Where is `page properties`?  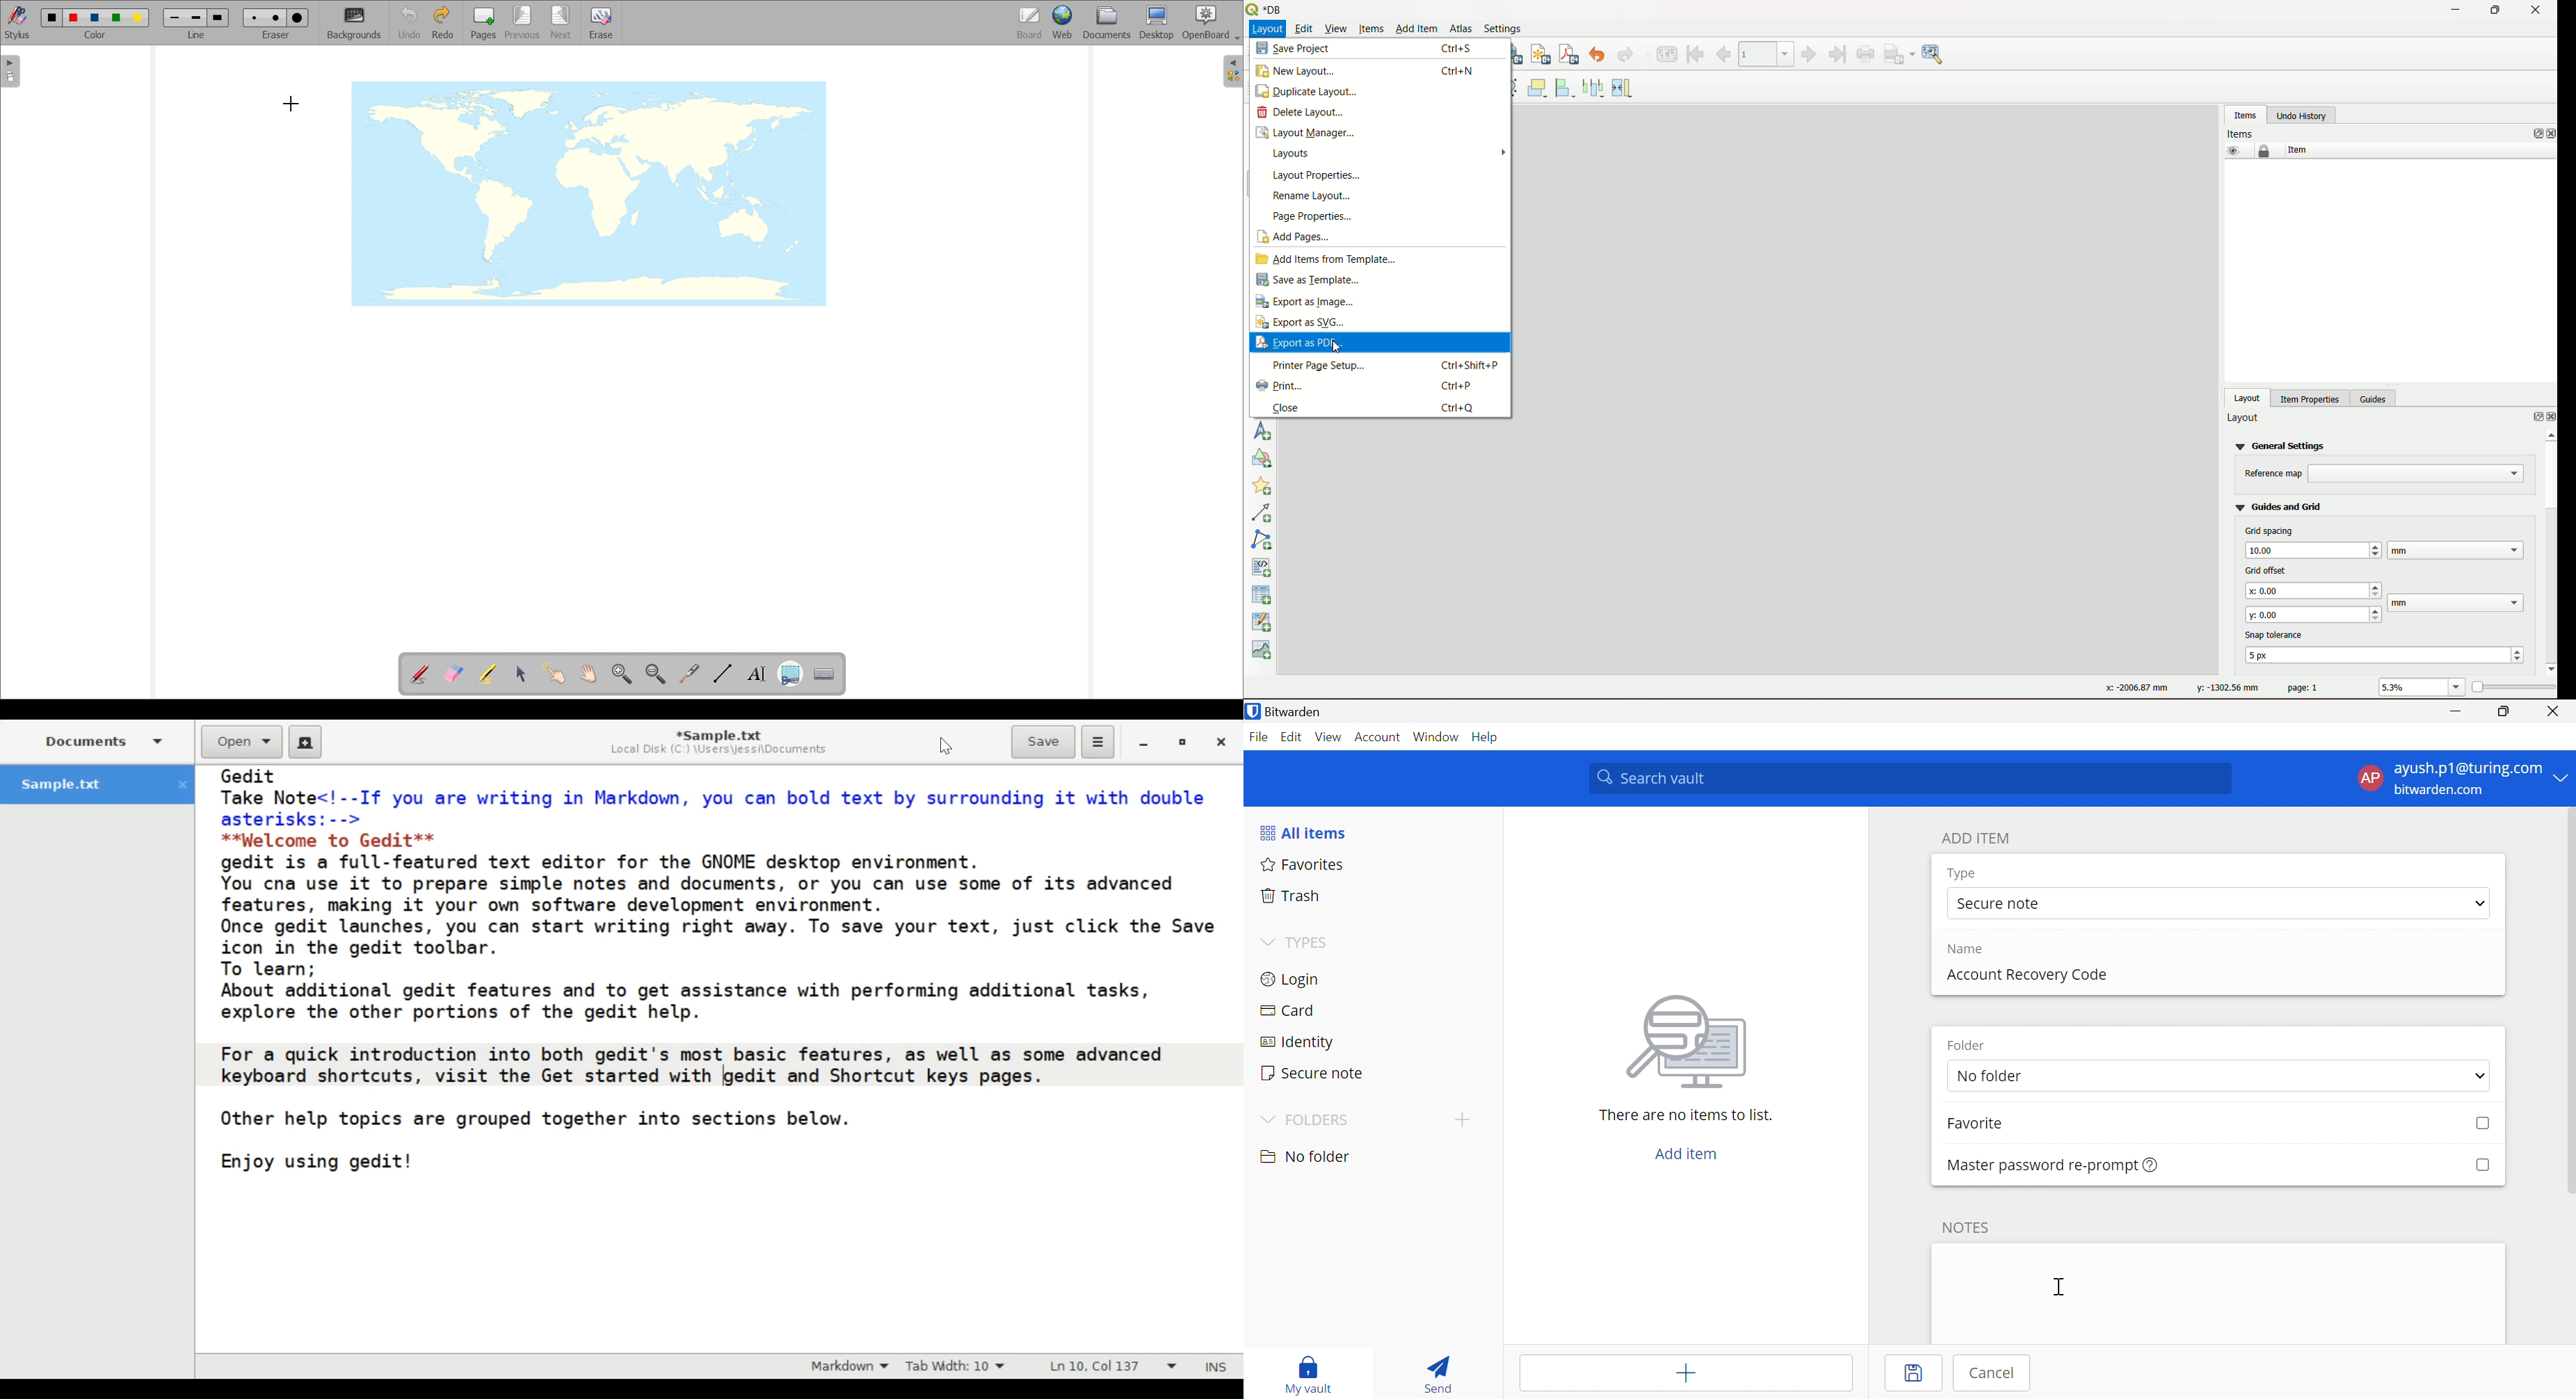
page properties is located at coordinates (1312, 216).